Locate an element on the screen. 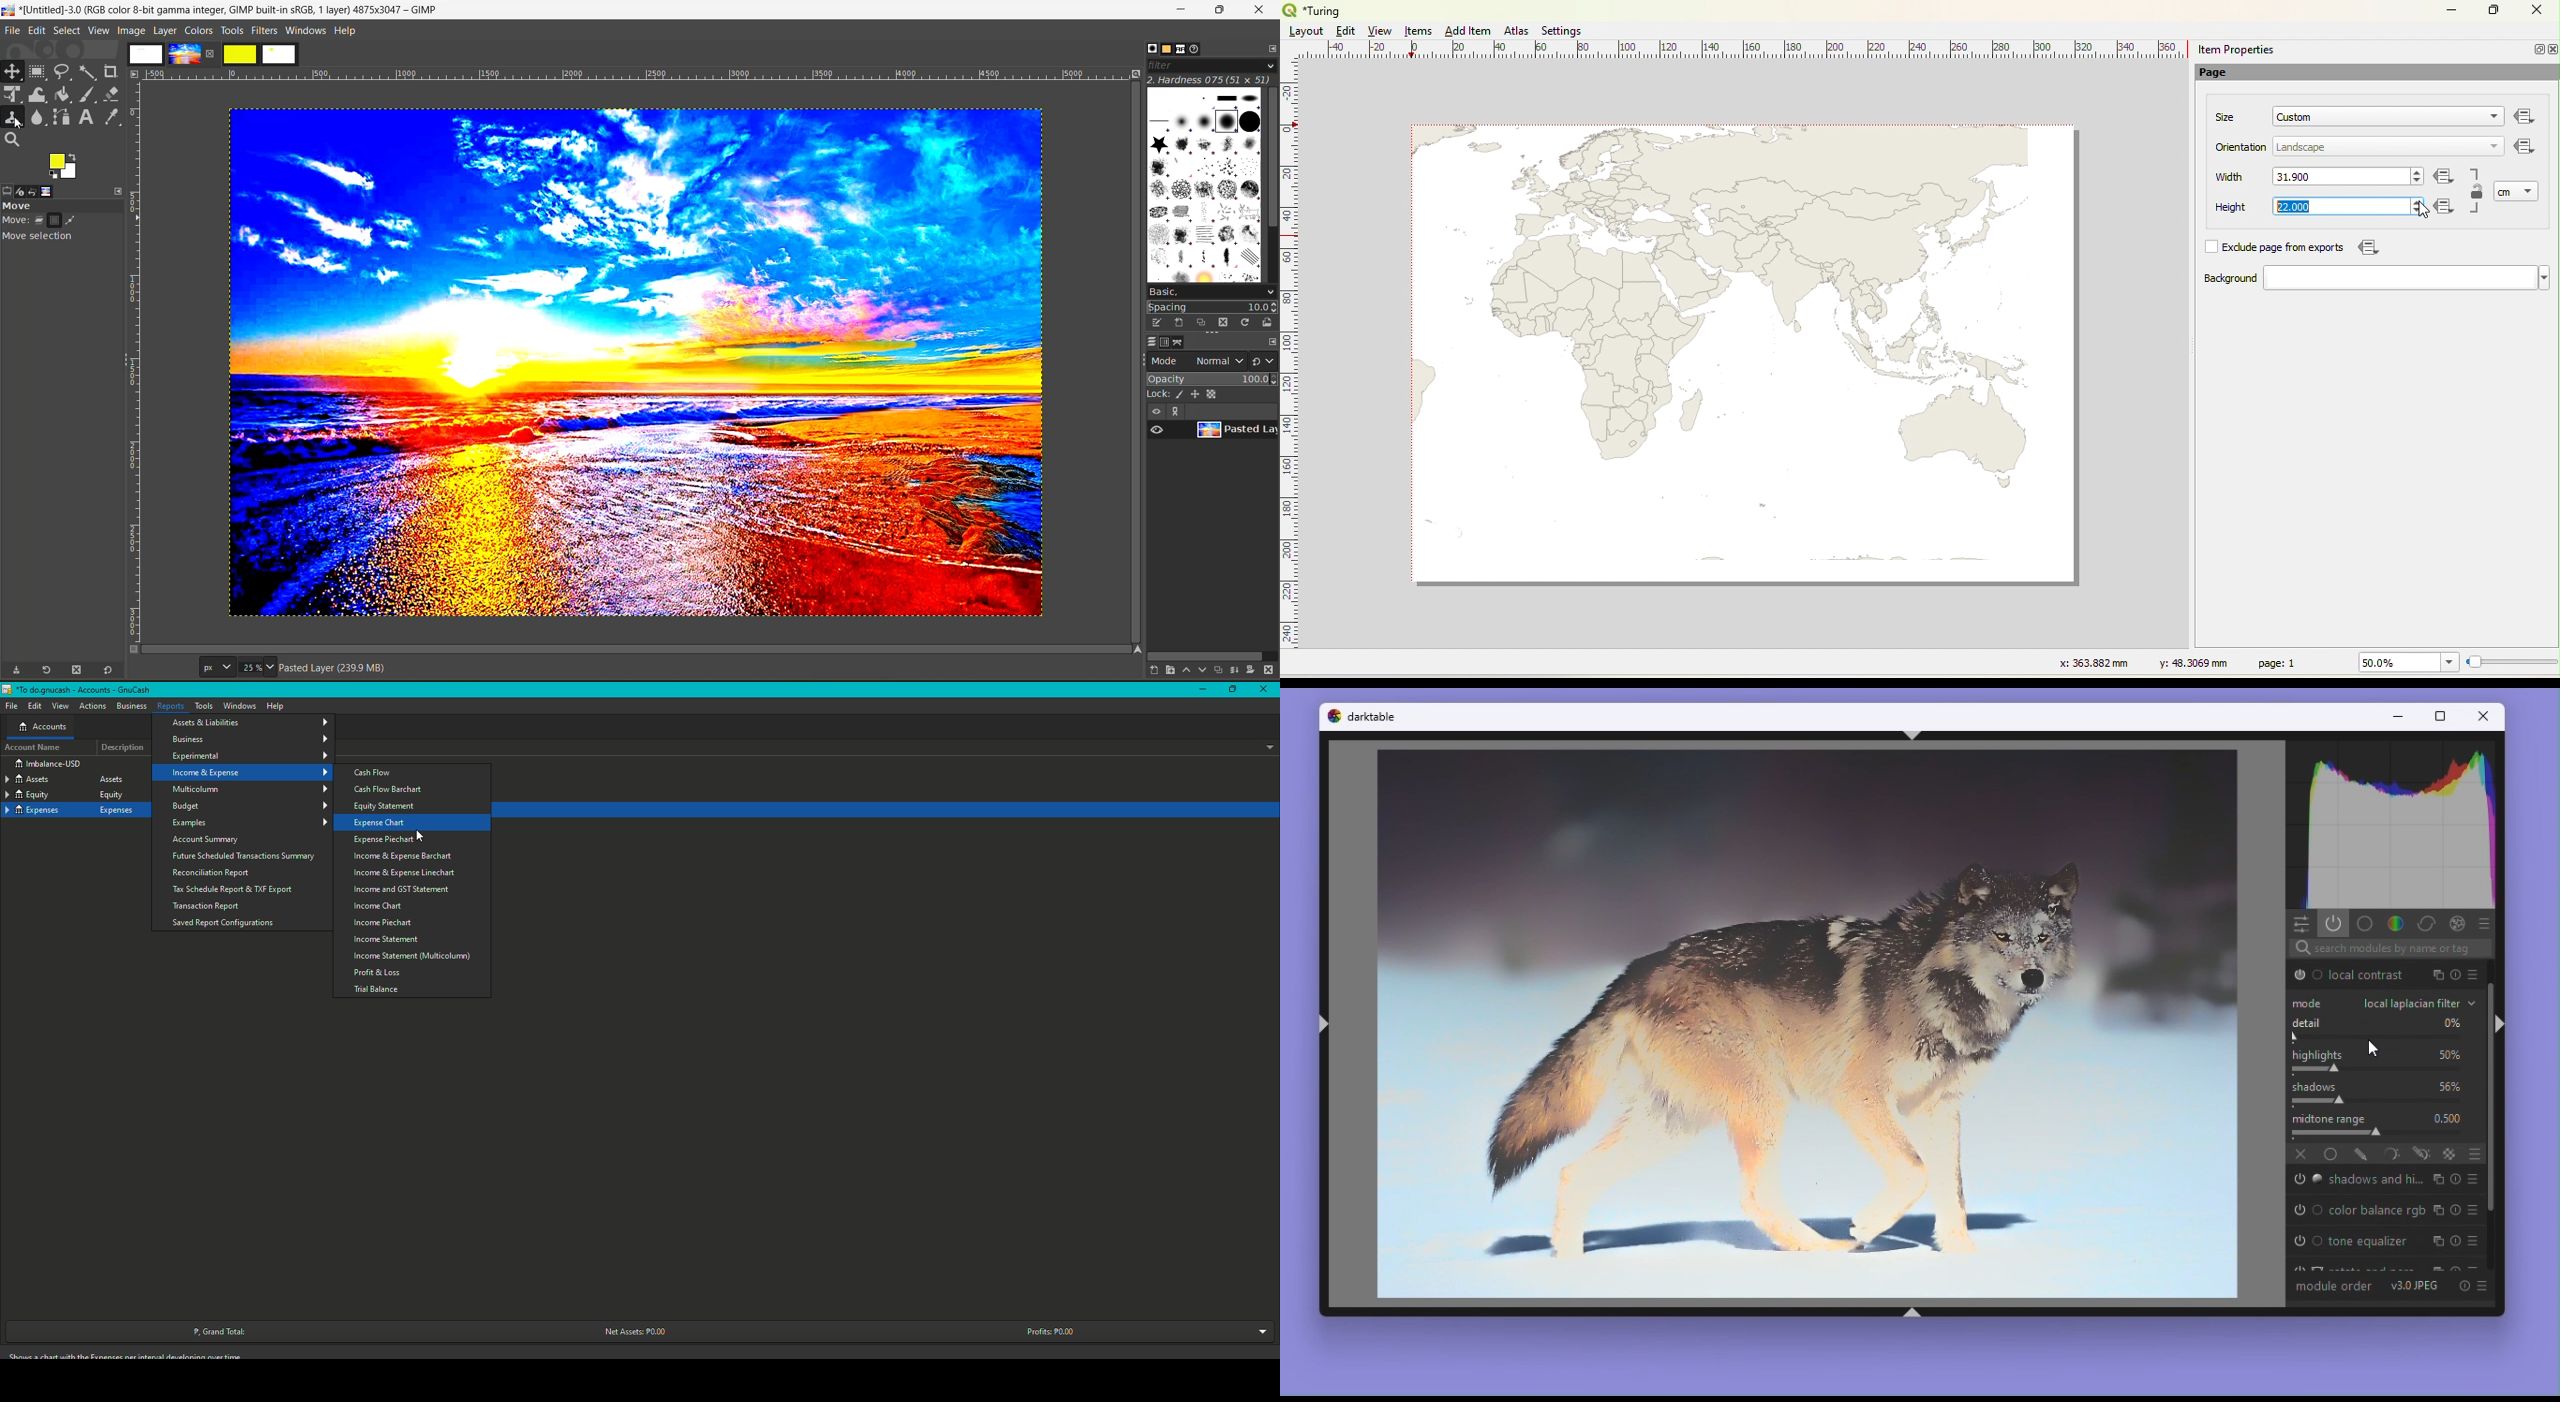  Income Statement is located at coordinates (386, 941).